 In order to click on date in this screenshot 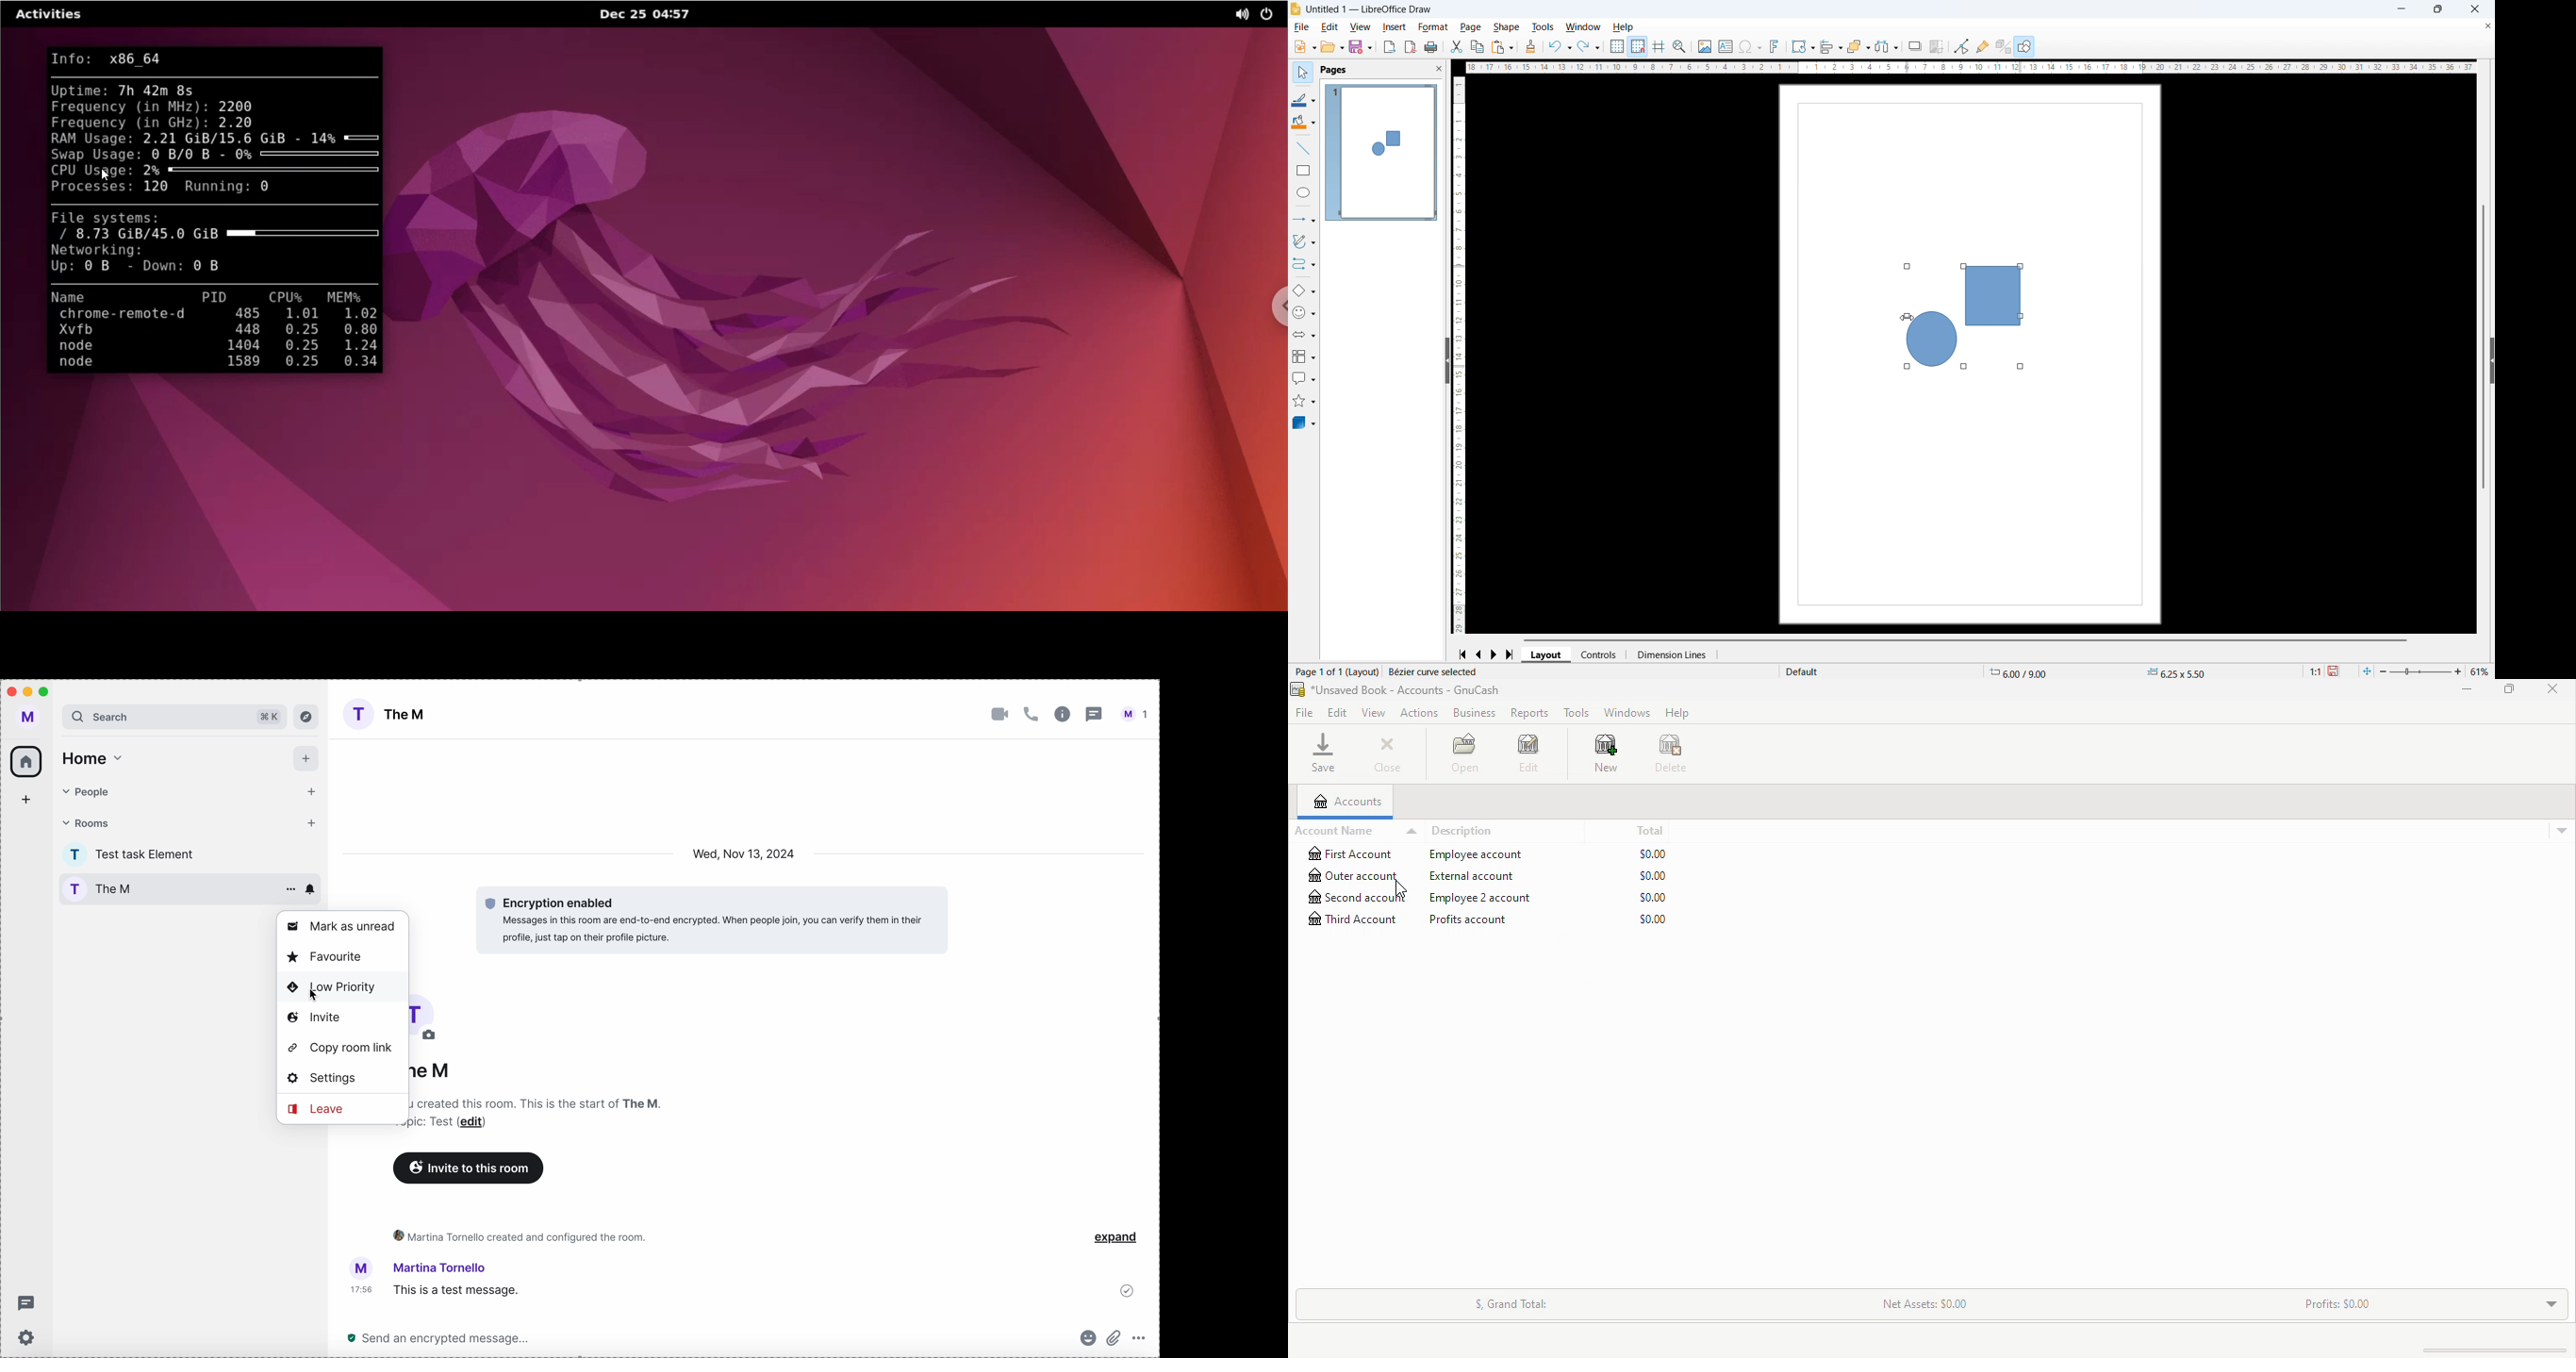, I will do `click(745, 853)`.